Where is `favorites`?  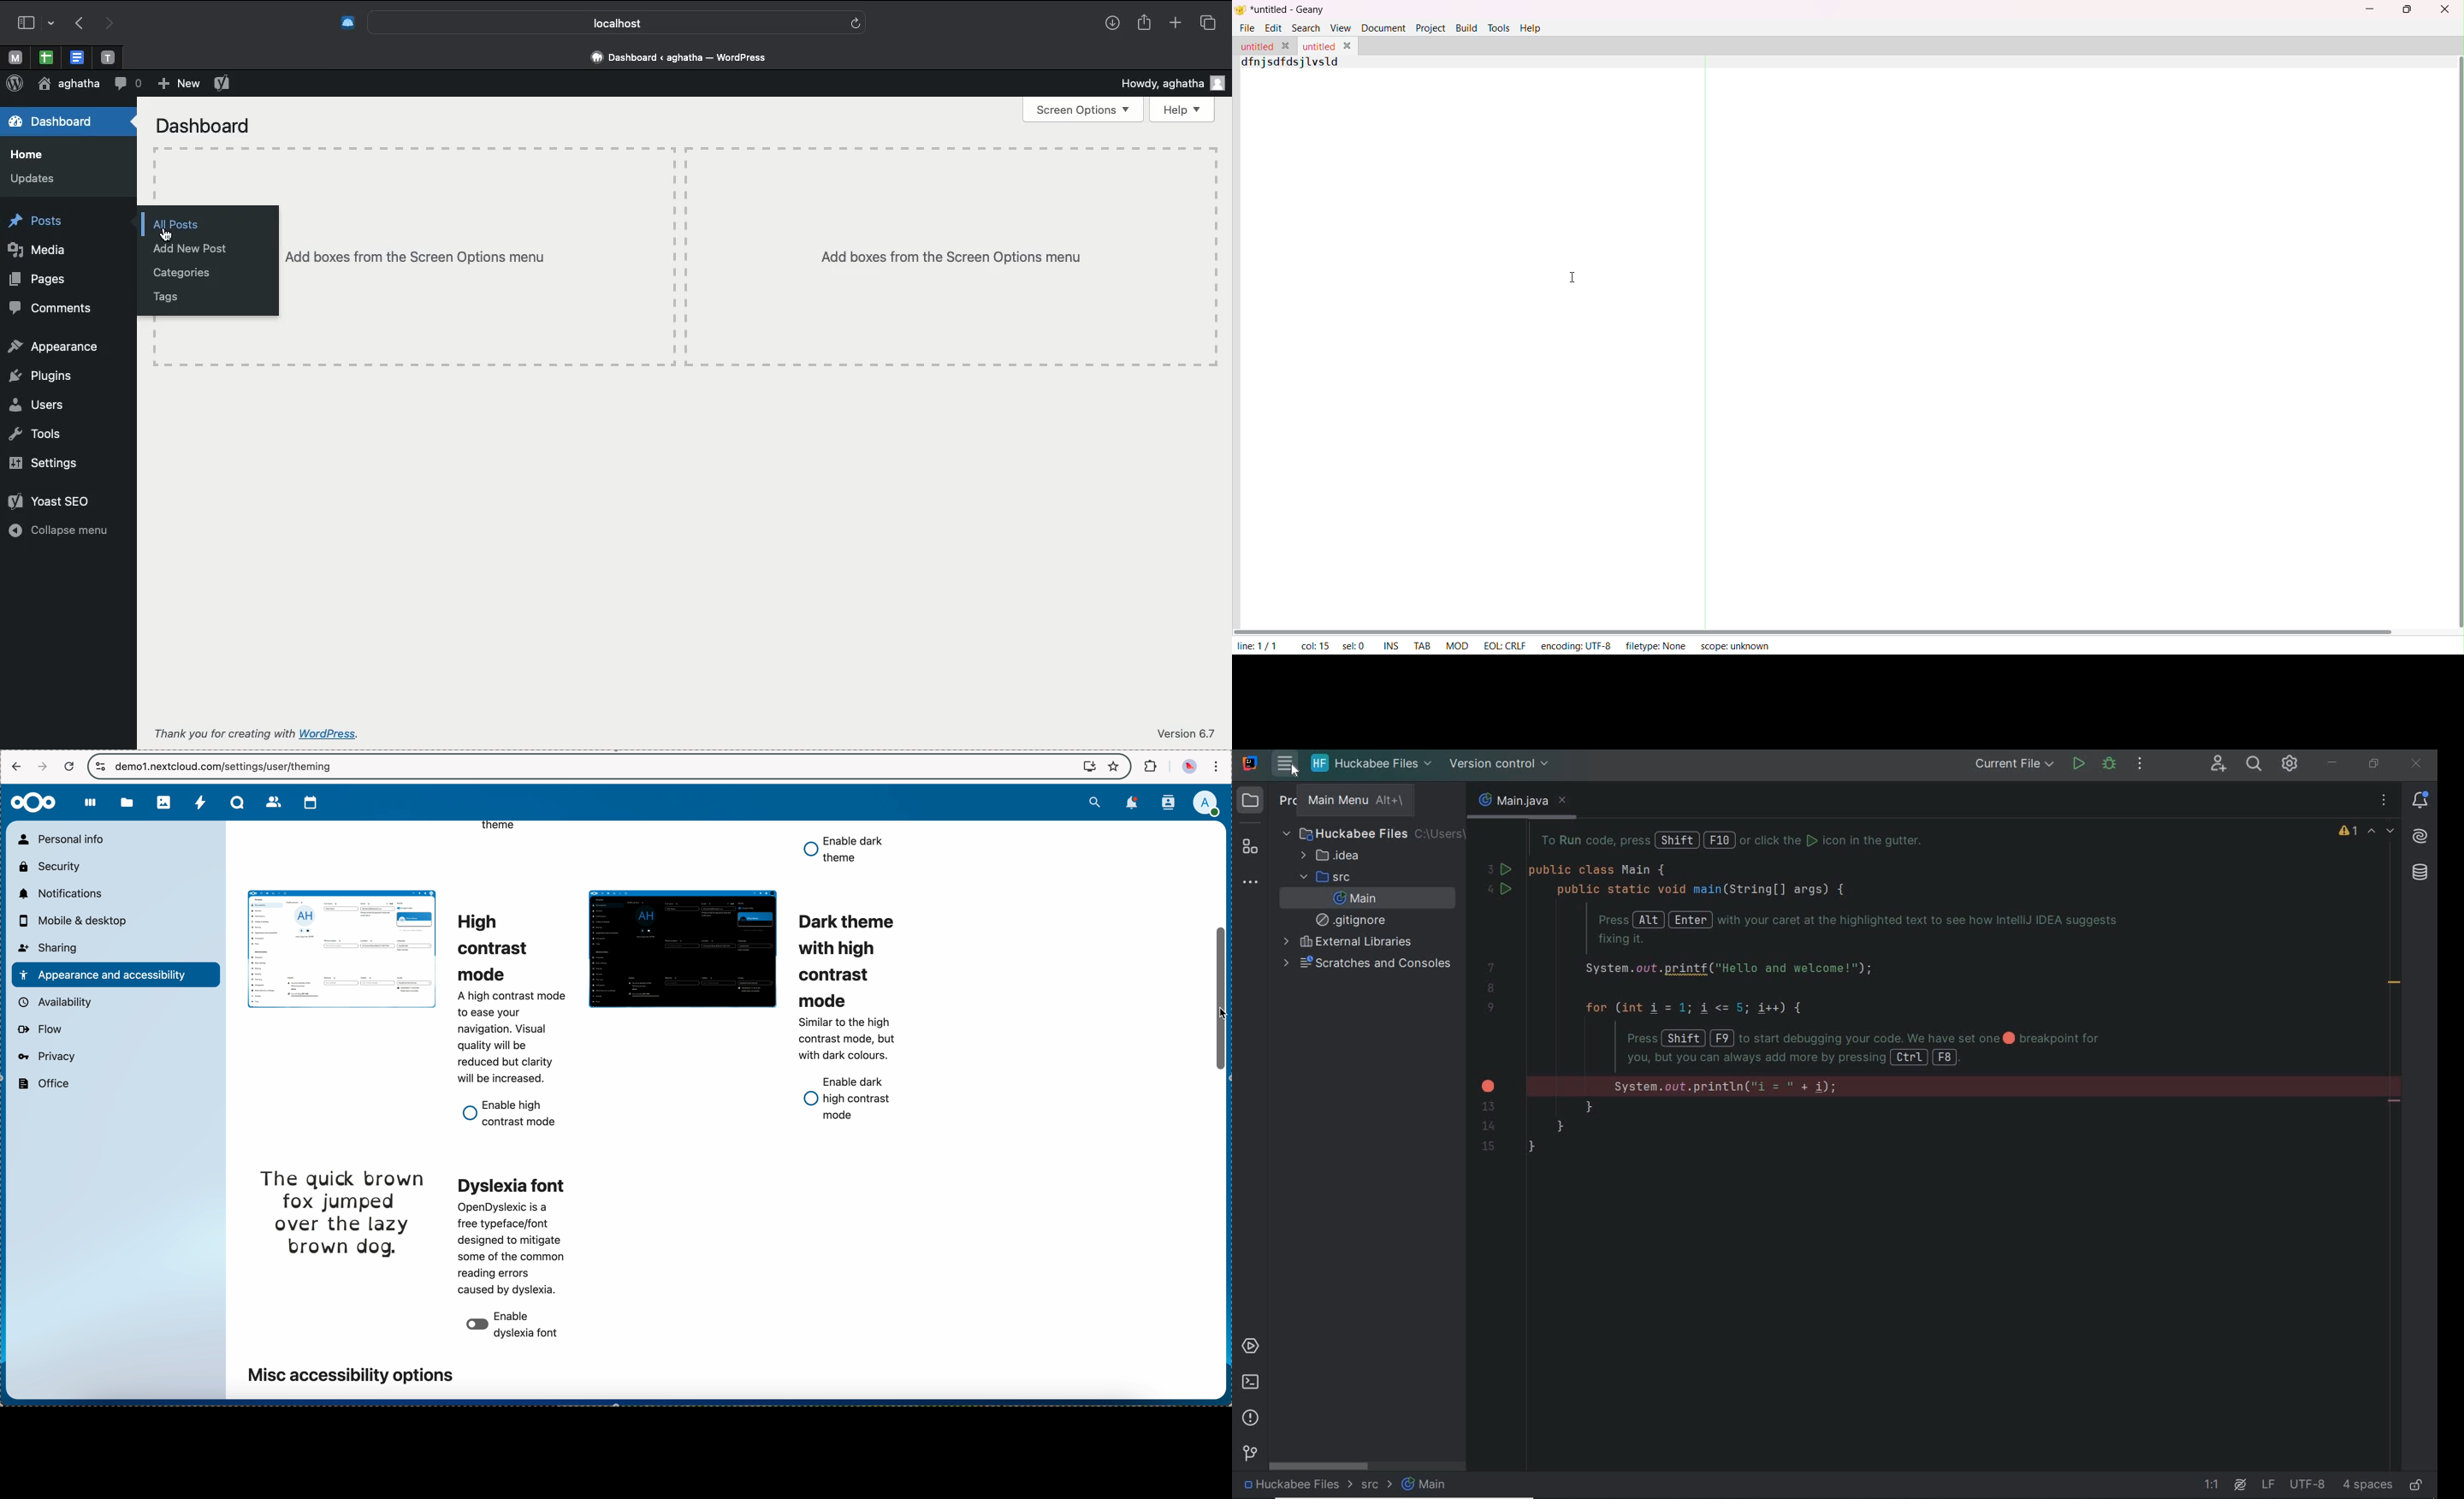
favorites is located at coordinates (1115, 766).